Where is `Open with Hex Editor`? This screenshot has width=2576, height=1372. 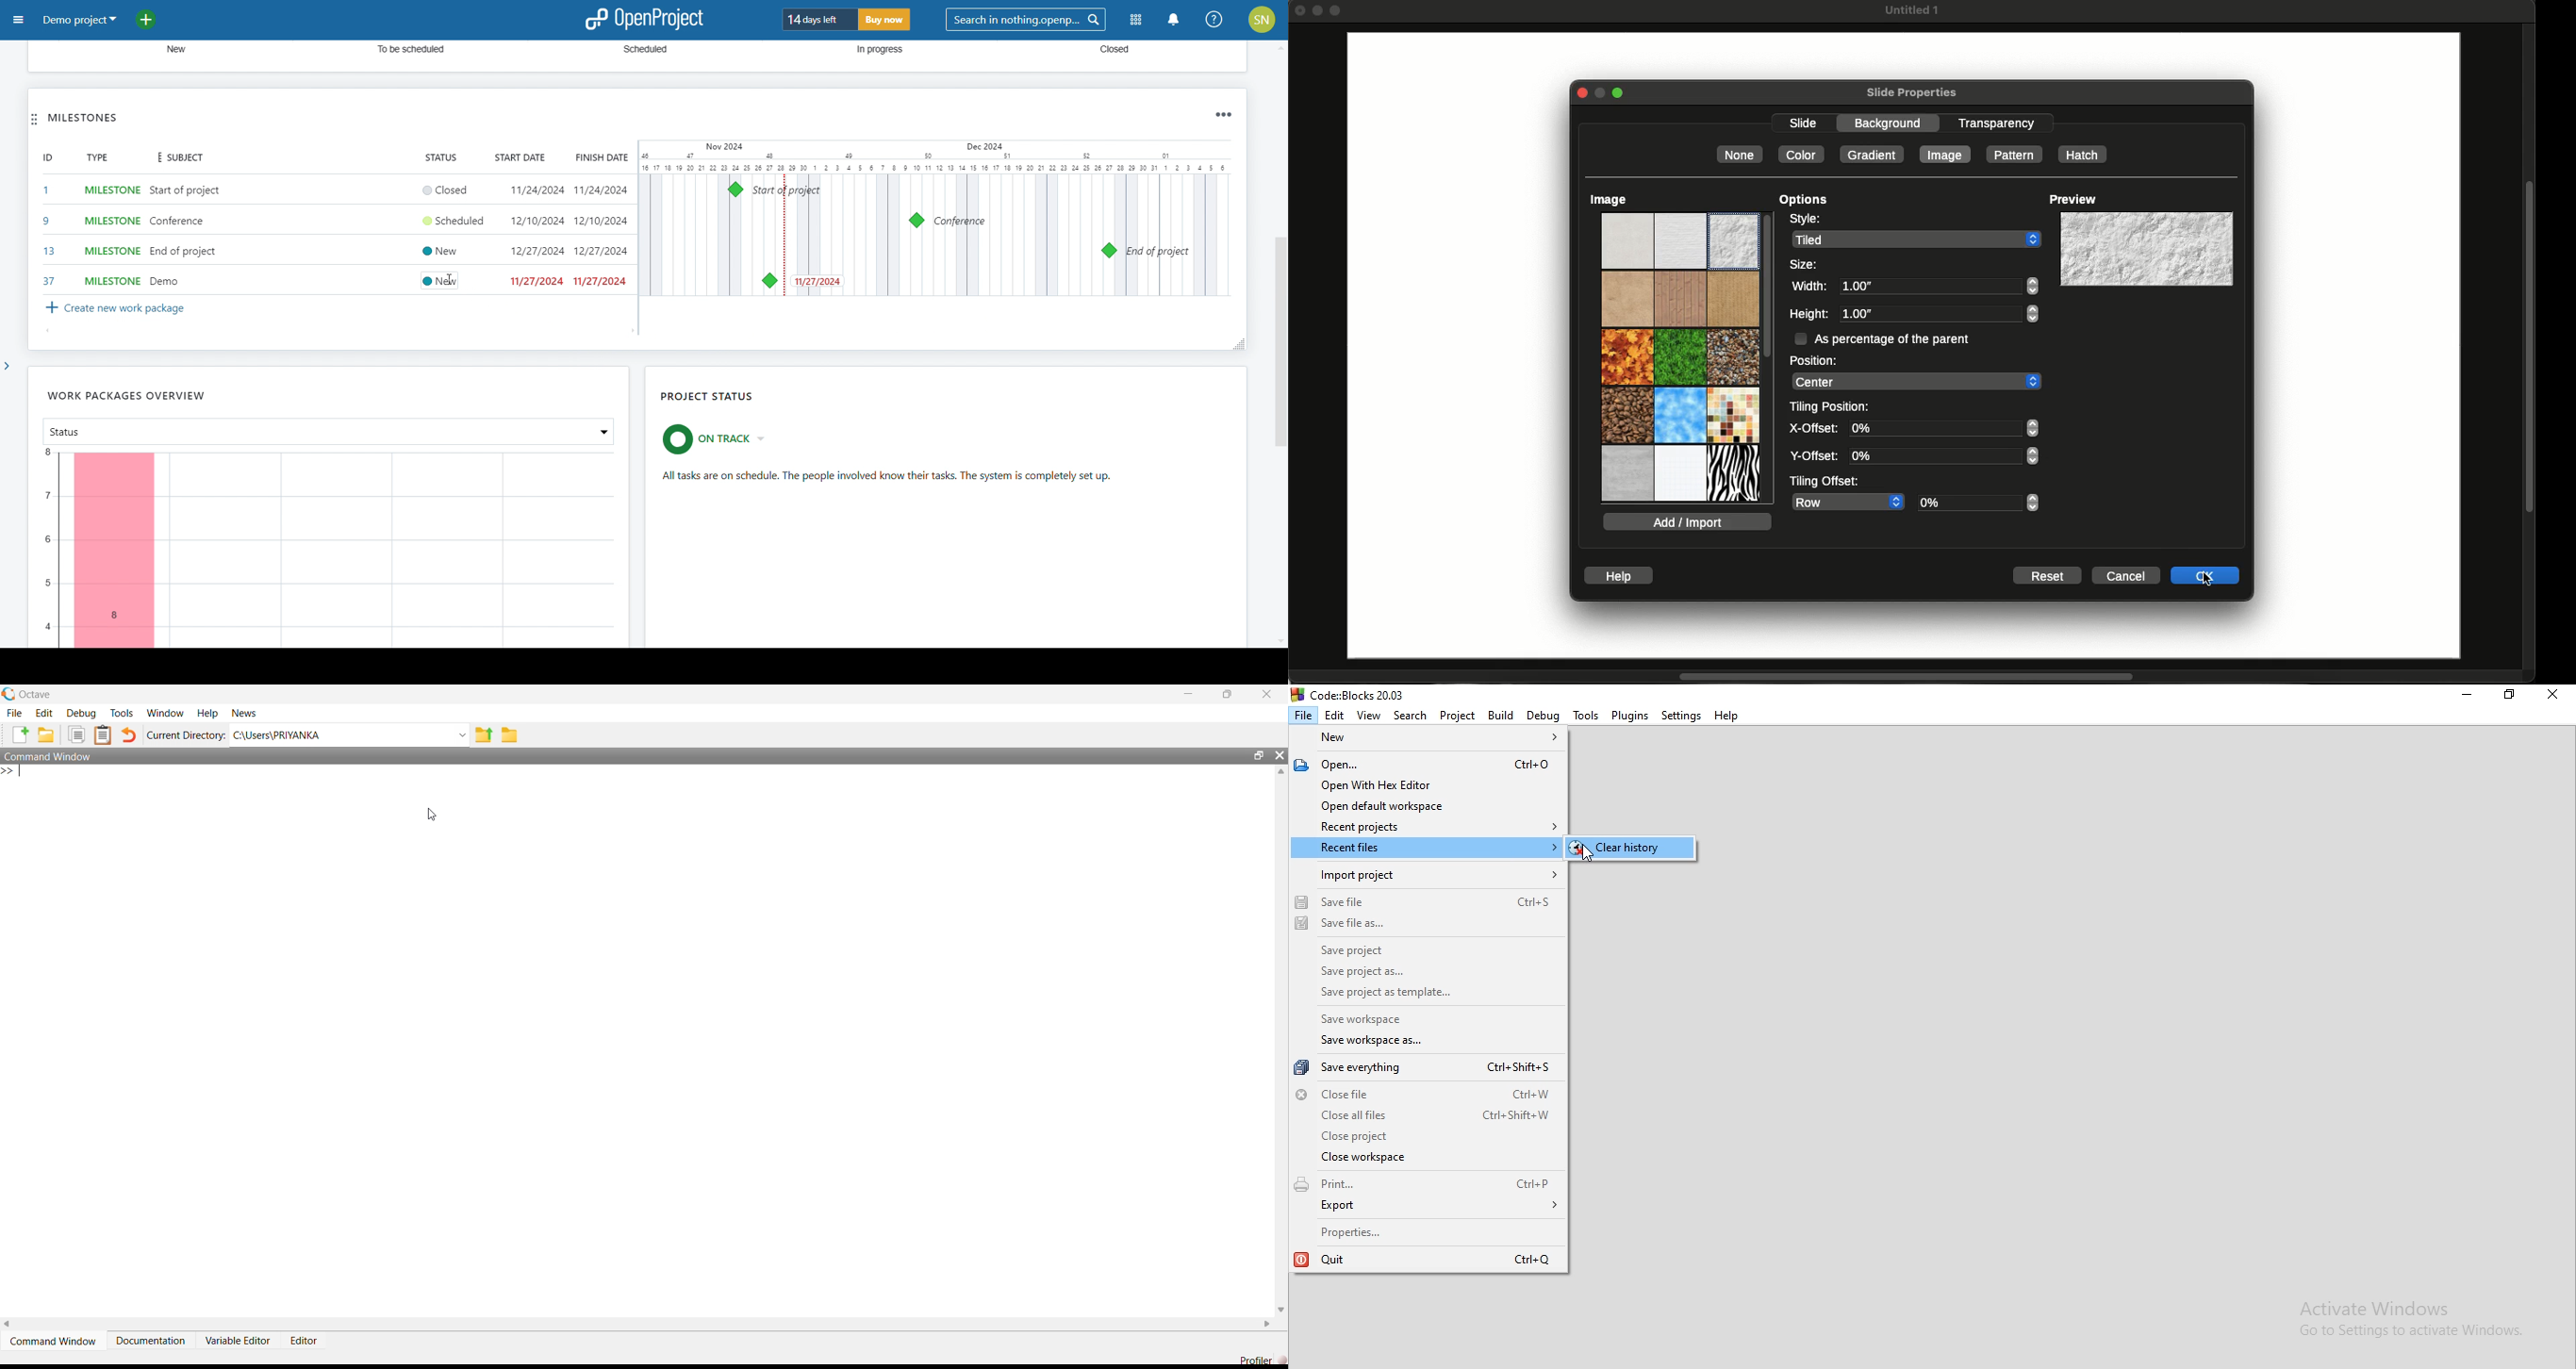 Open with Hex Editor is located at coordinates (1421, 786).